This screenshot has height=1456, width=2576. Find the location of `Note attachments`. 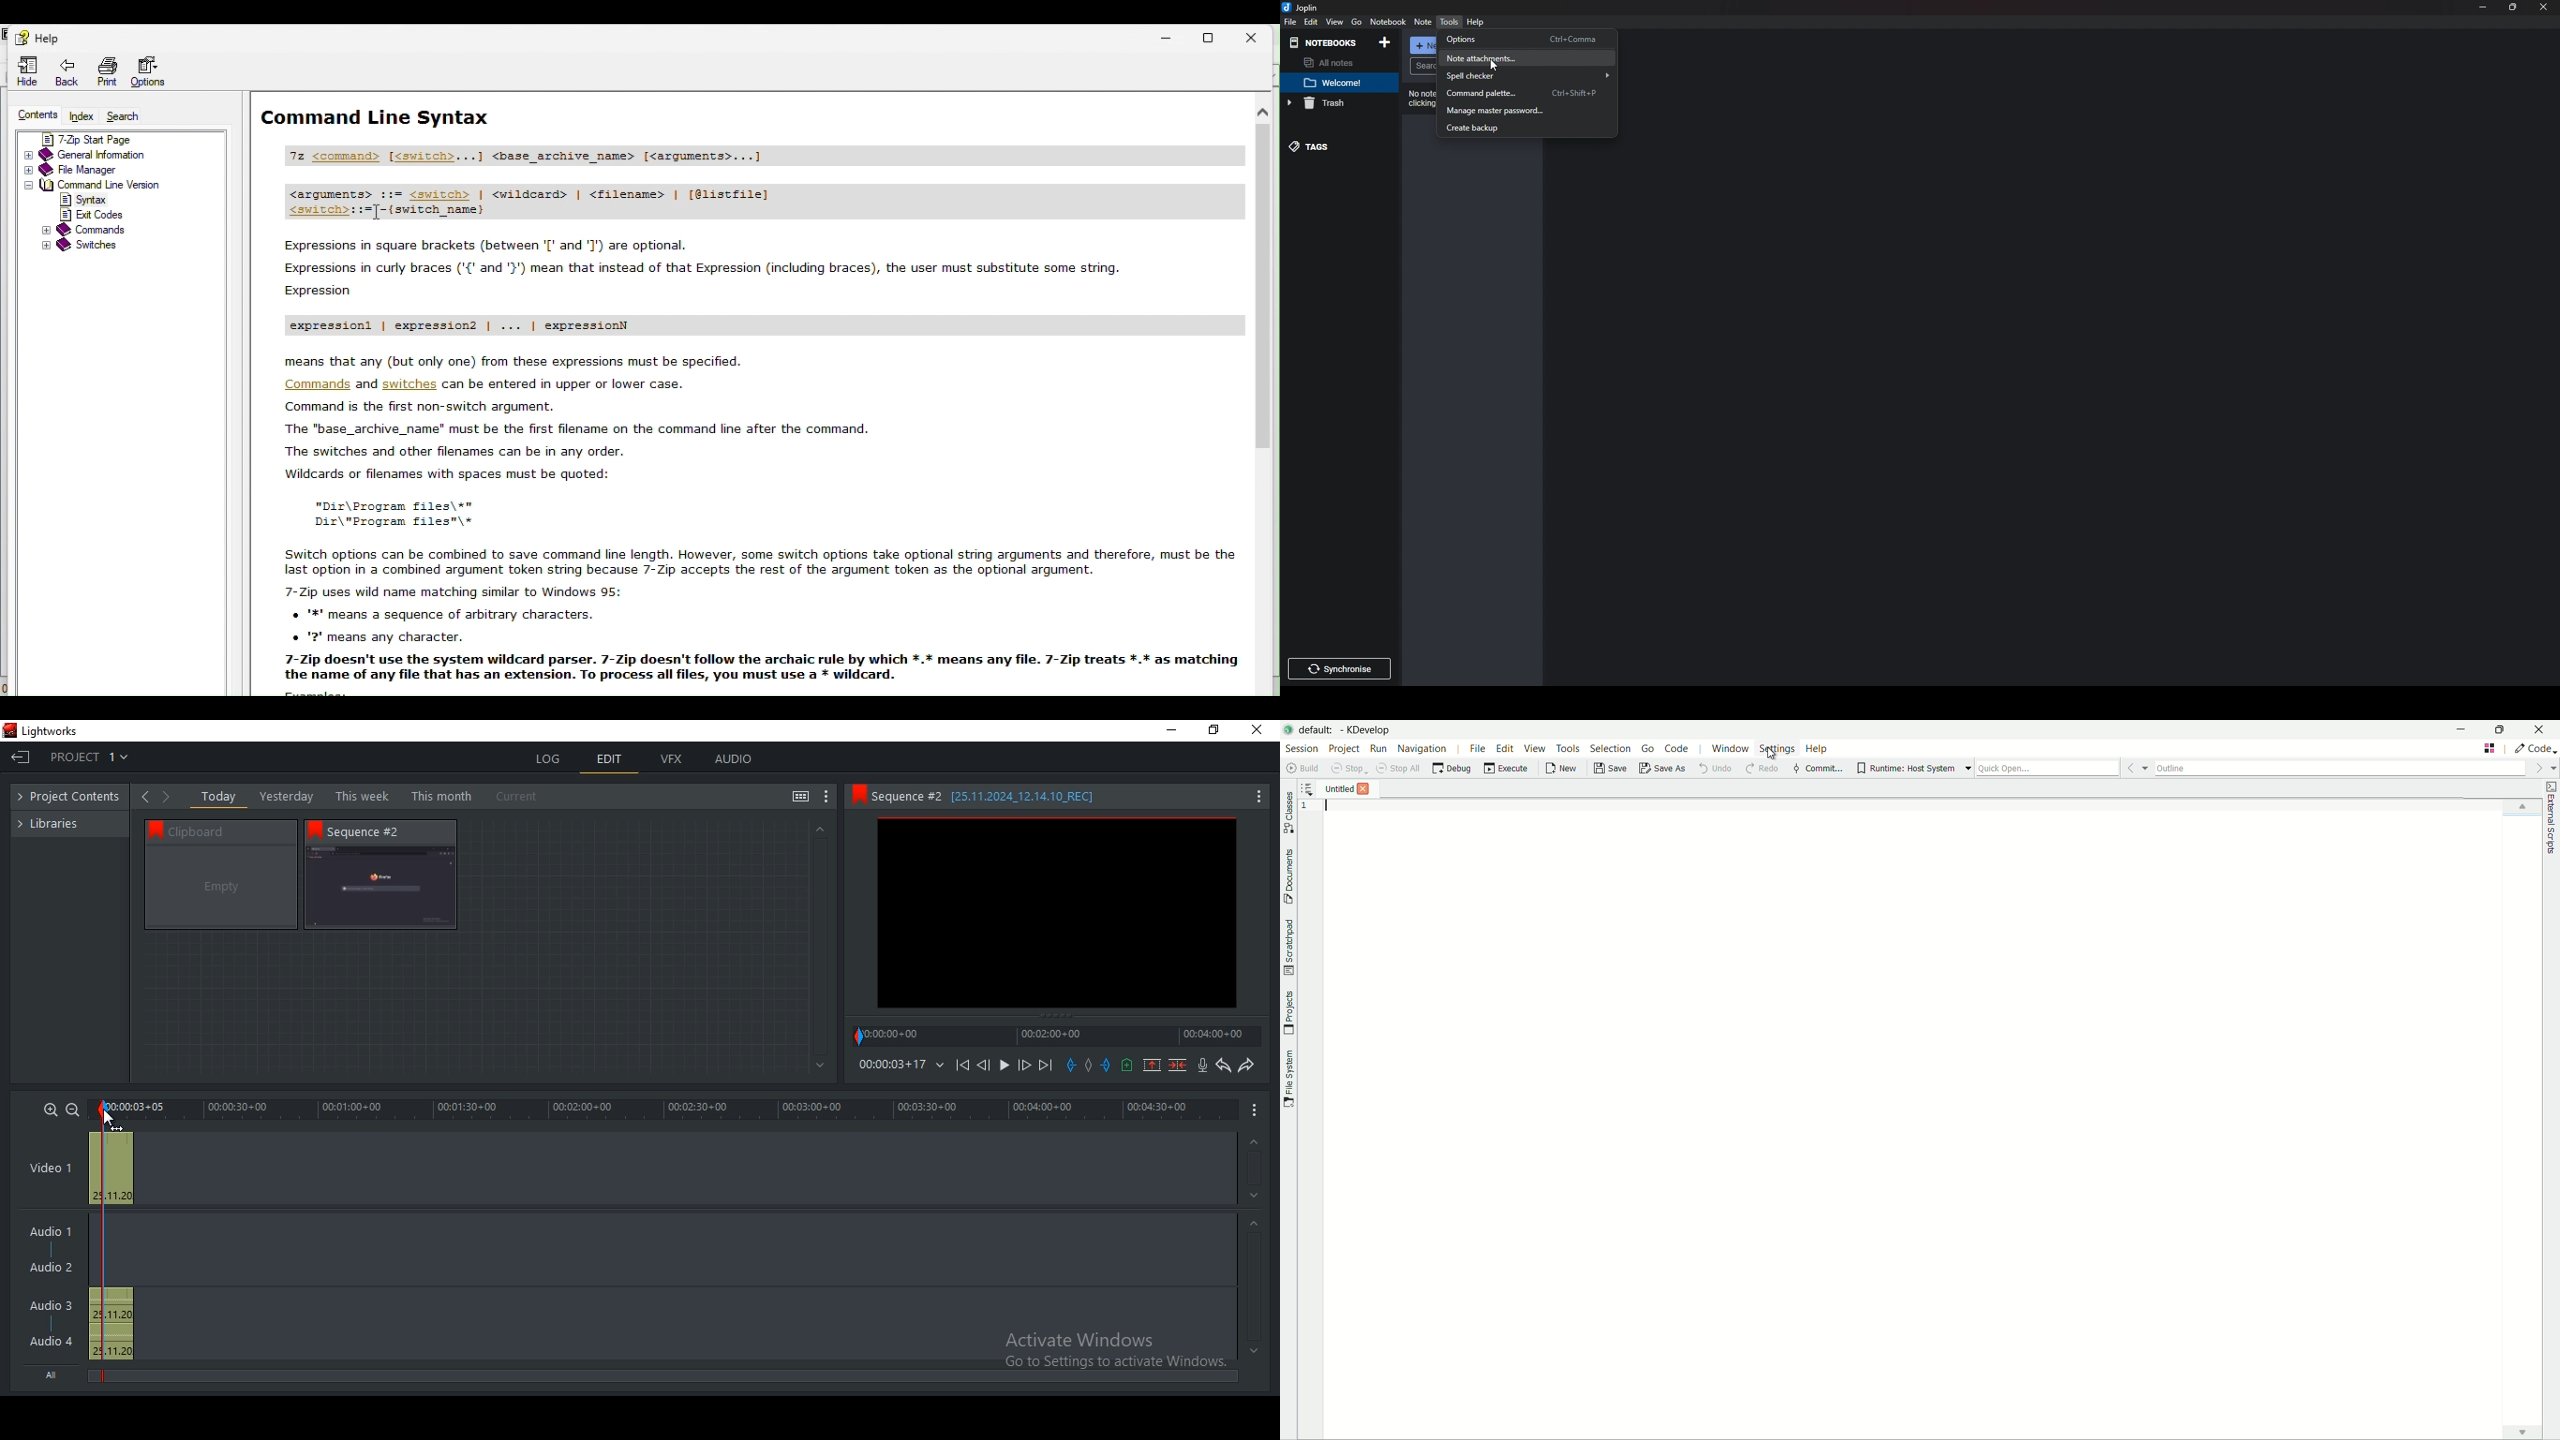

Note attachments is located at coordinates (1527, 57).